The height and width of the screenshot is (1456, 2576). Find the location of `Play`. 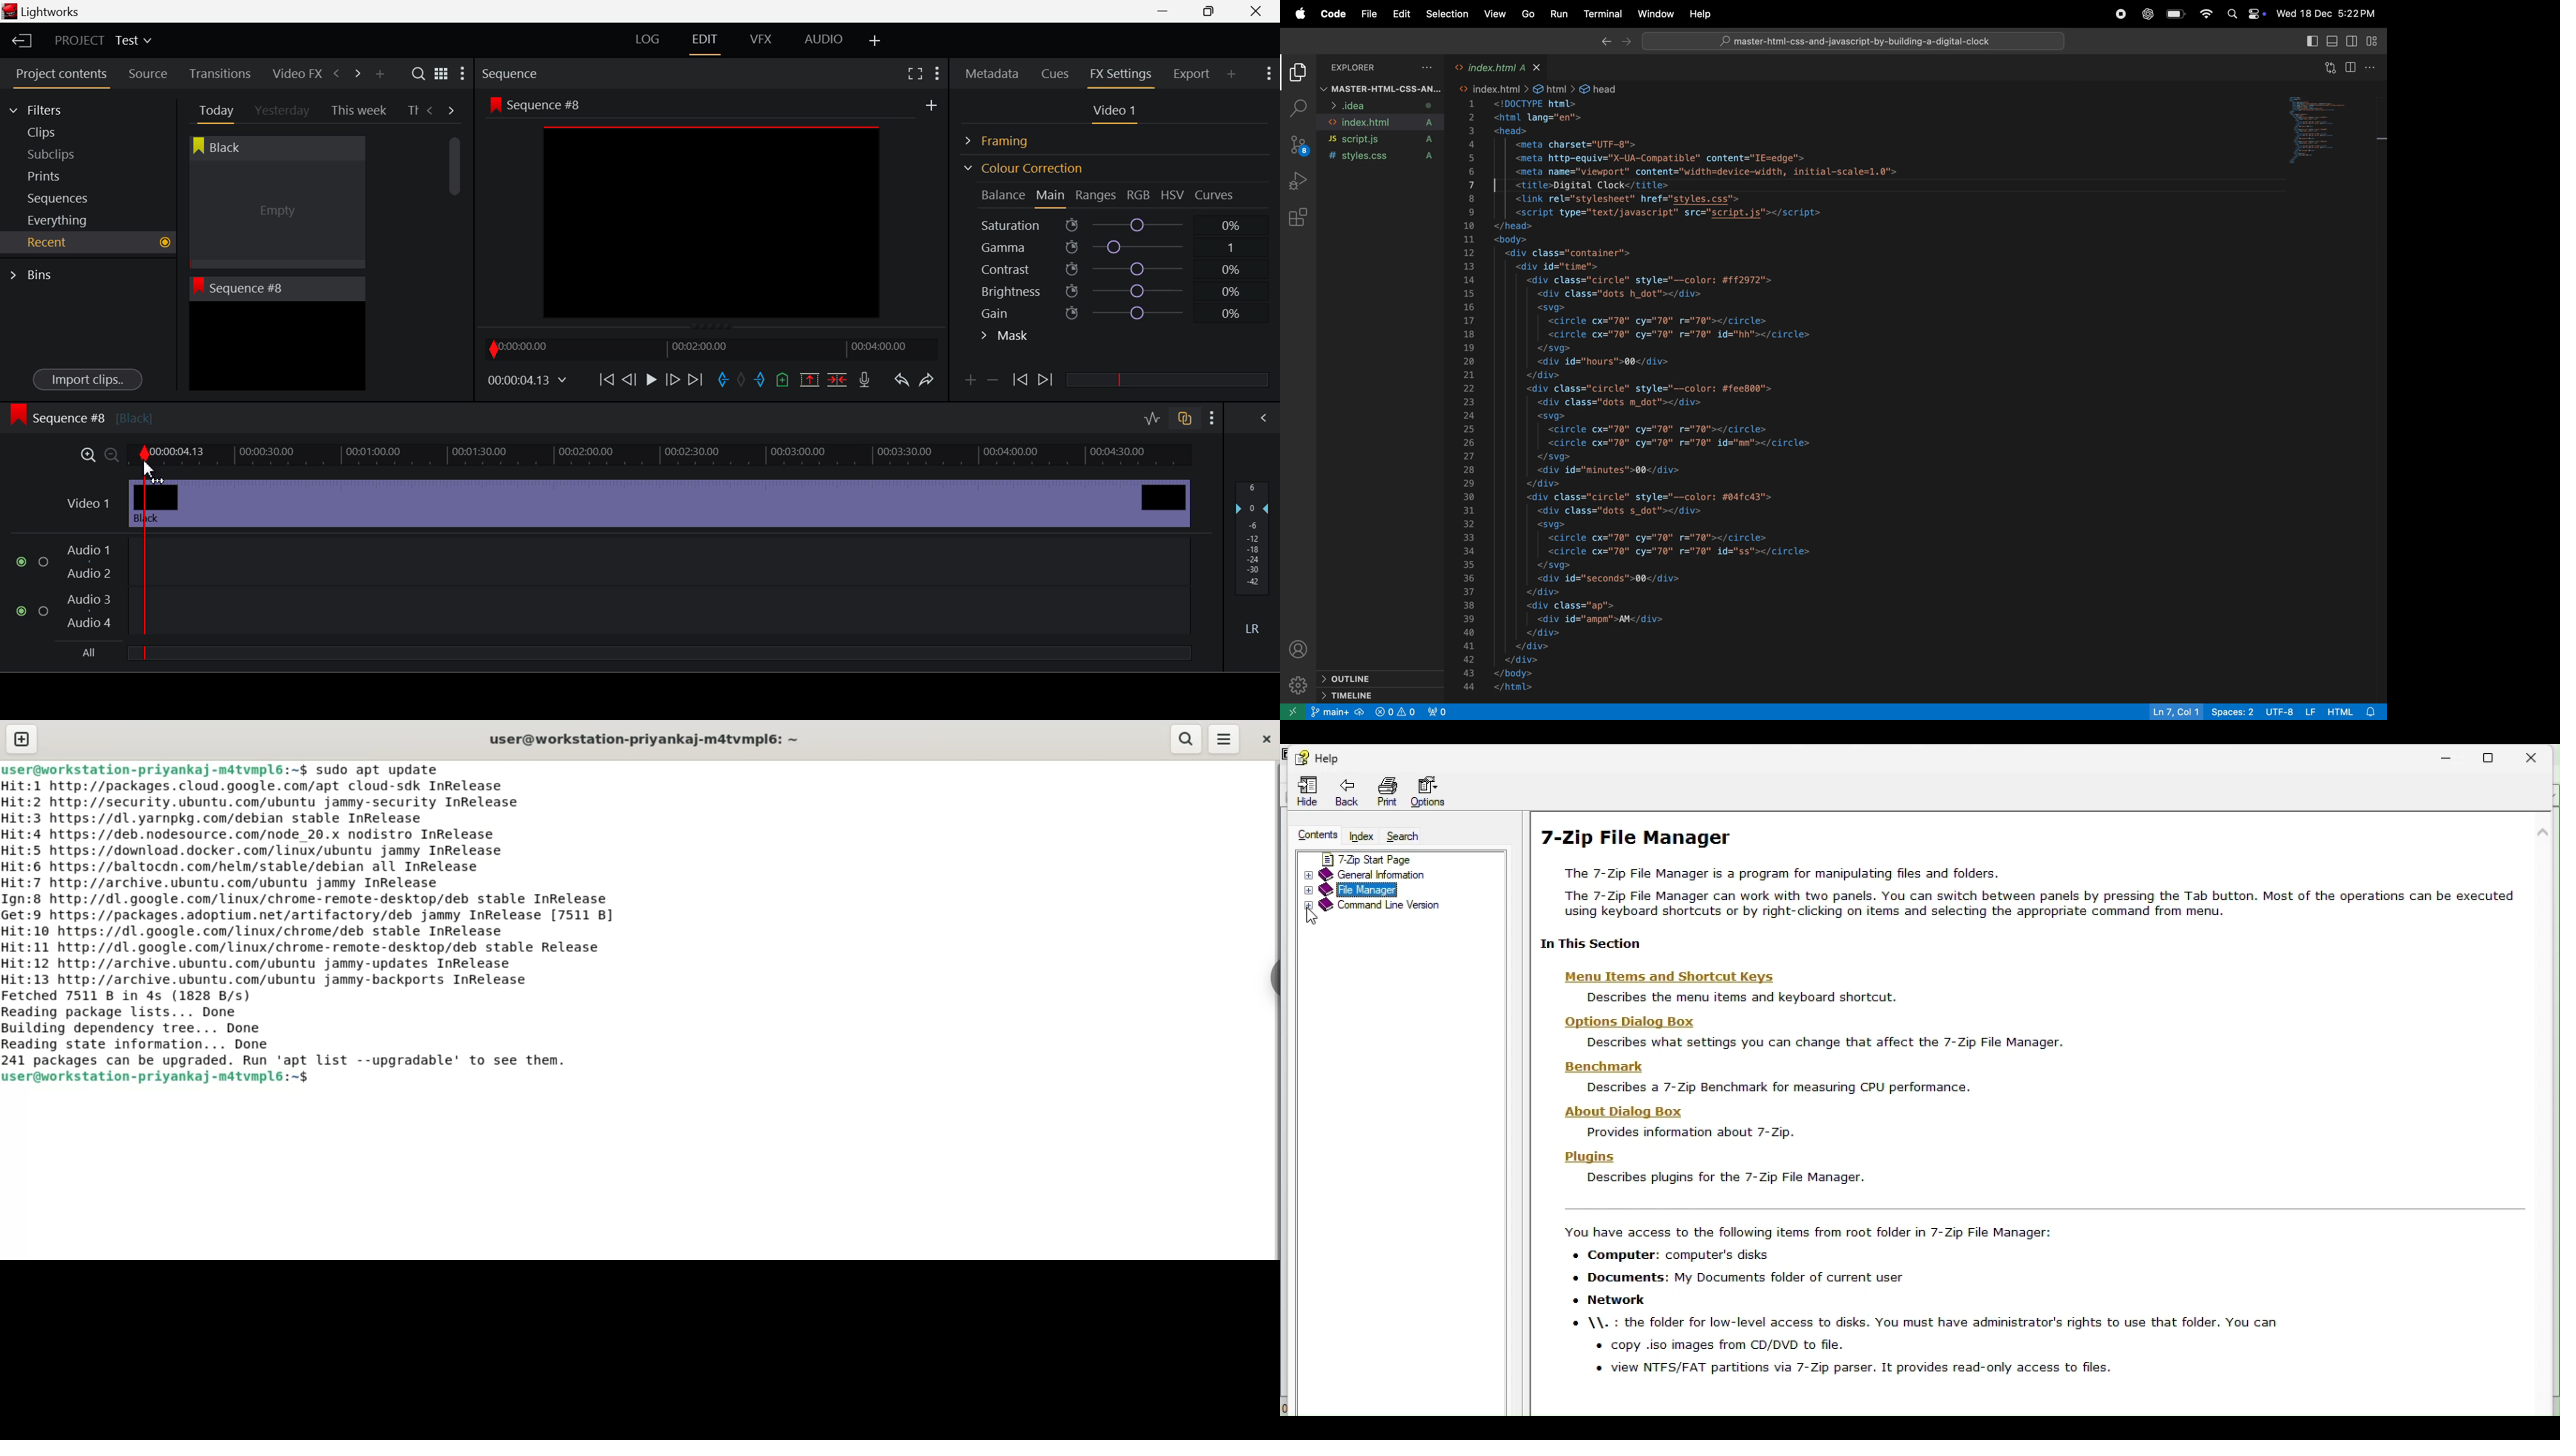

Play is located at coordinates (649, 381).